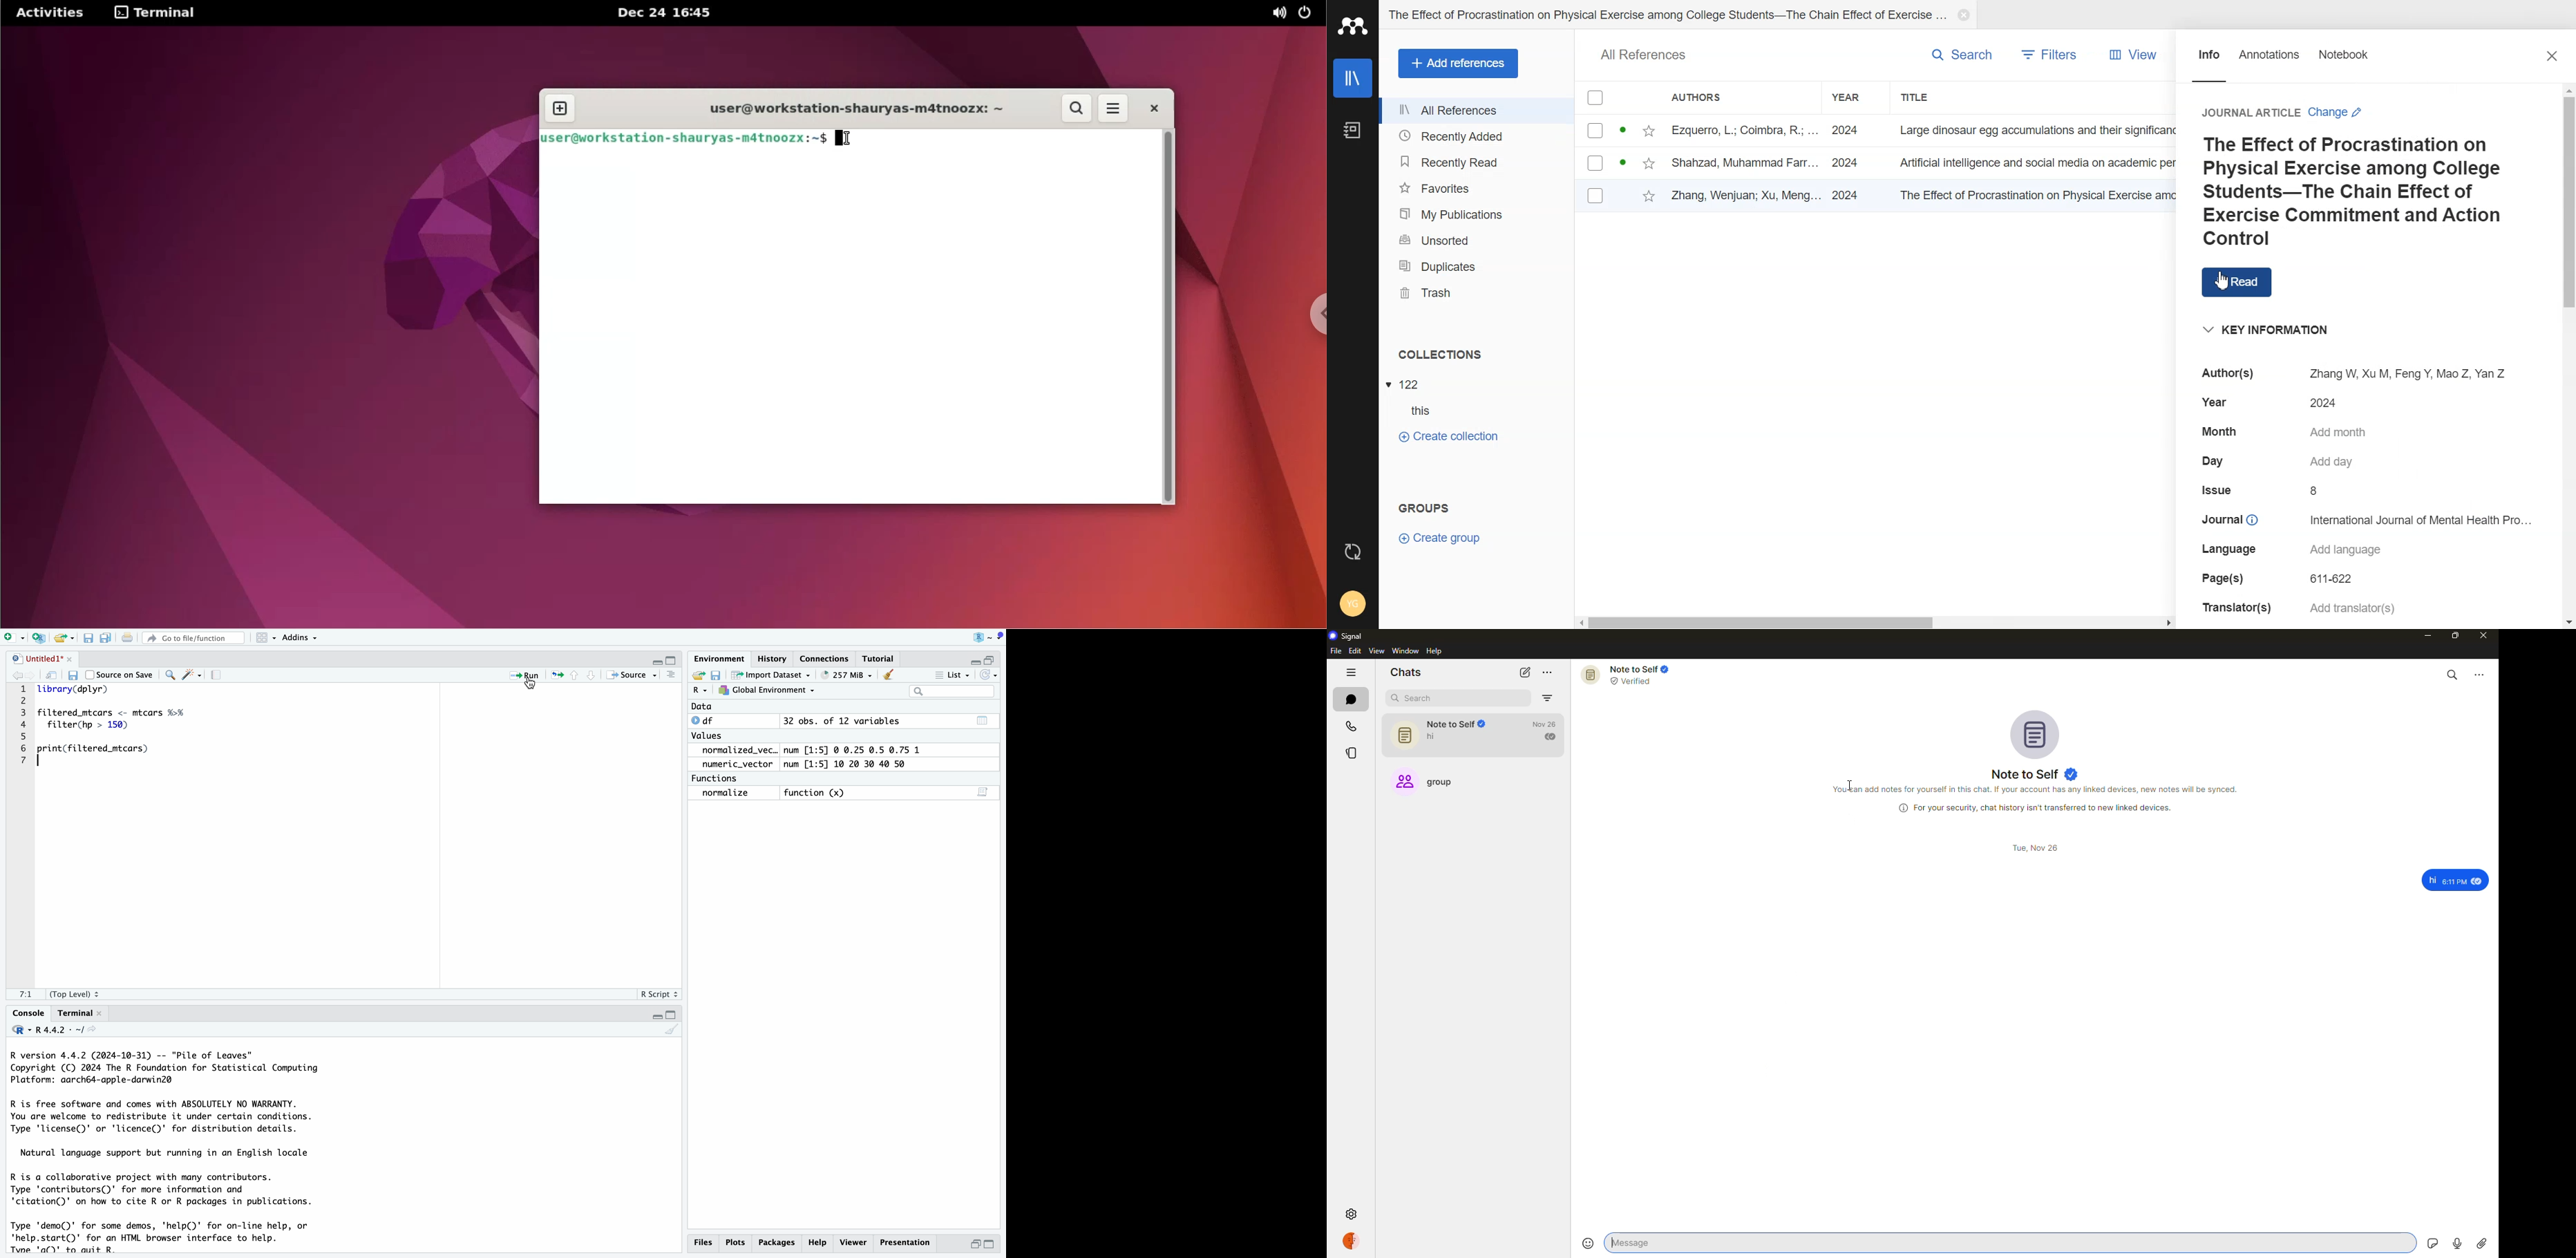 The height and width of the screenshot is (1260, 2576). Describe the element at coordinates (890, 674) in the screenshot. I see `clear data` at that location.